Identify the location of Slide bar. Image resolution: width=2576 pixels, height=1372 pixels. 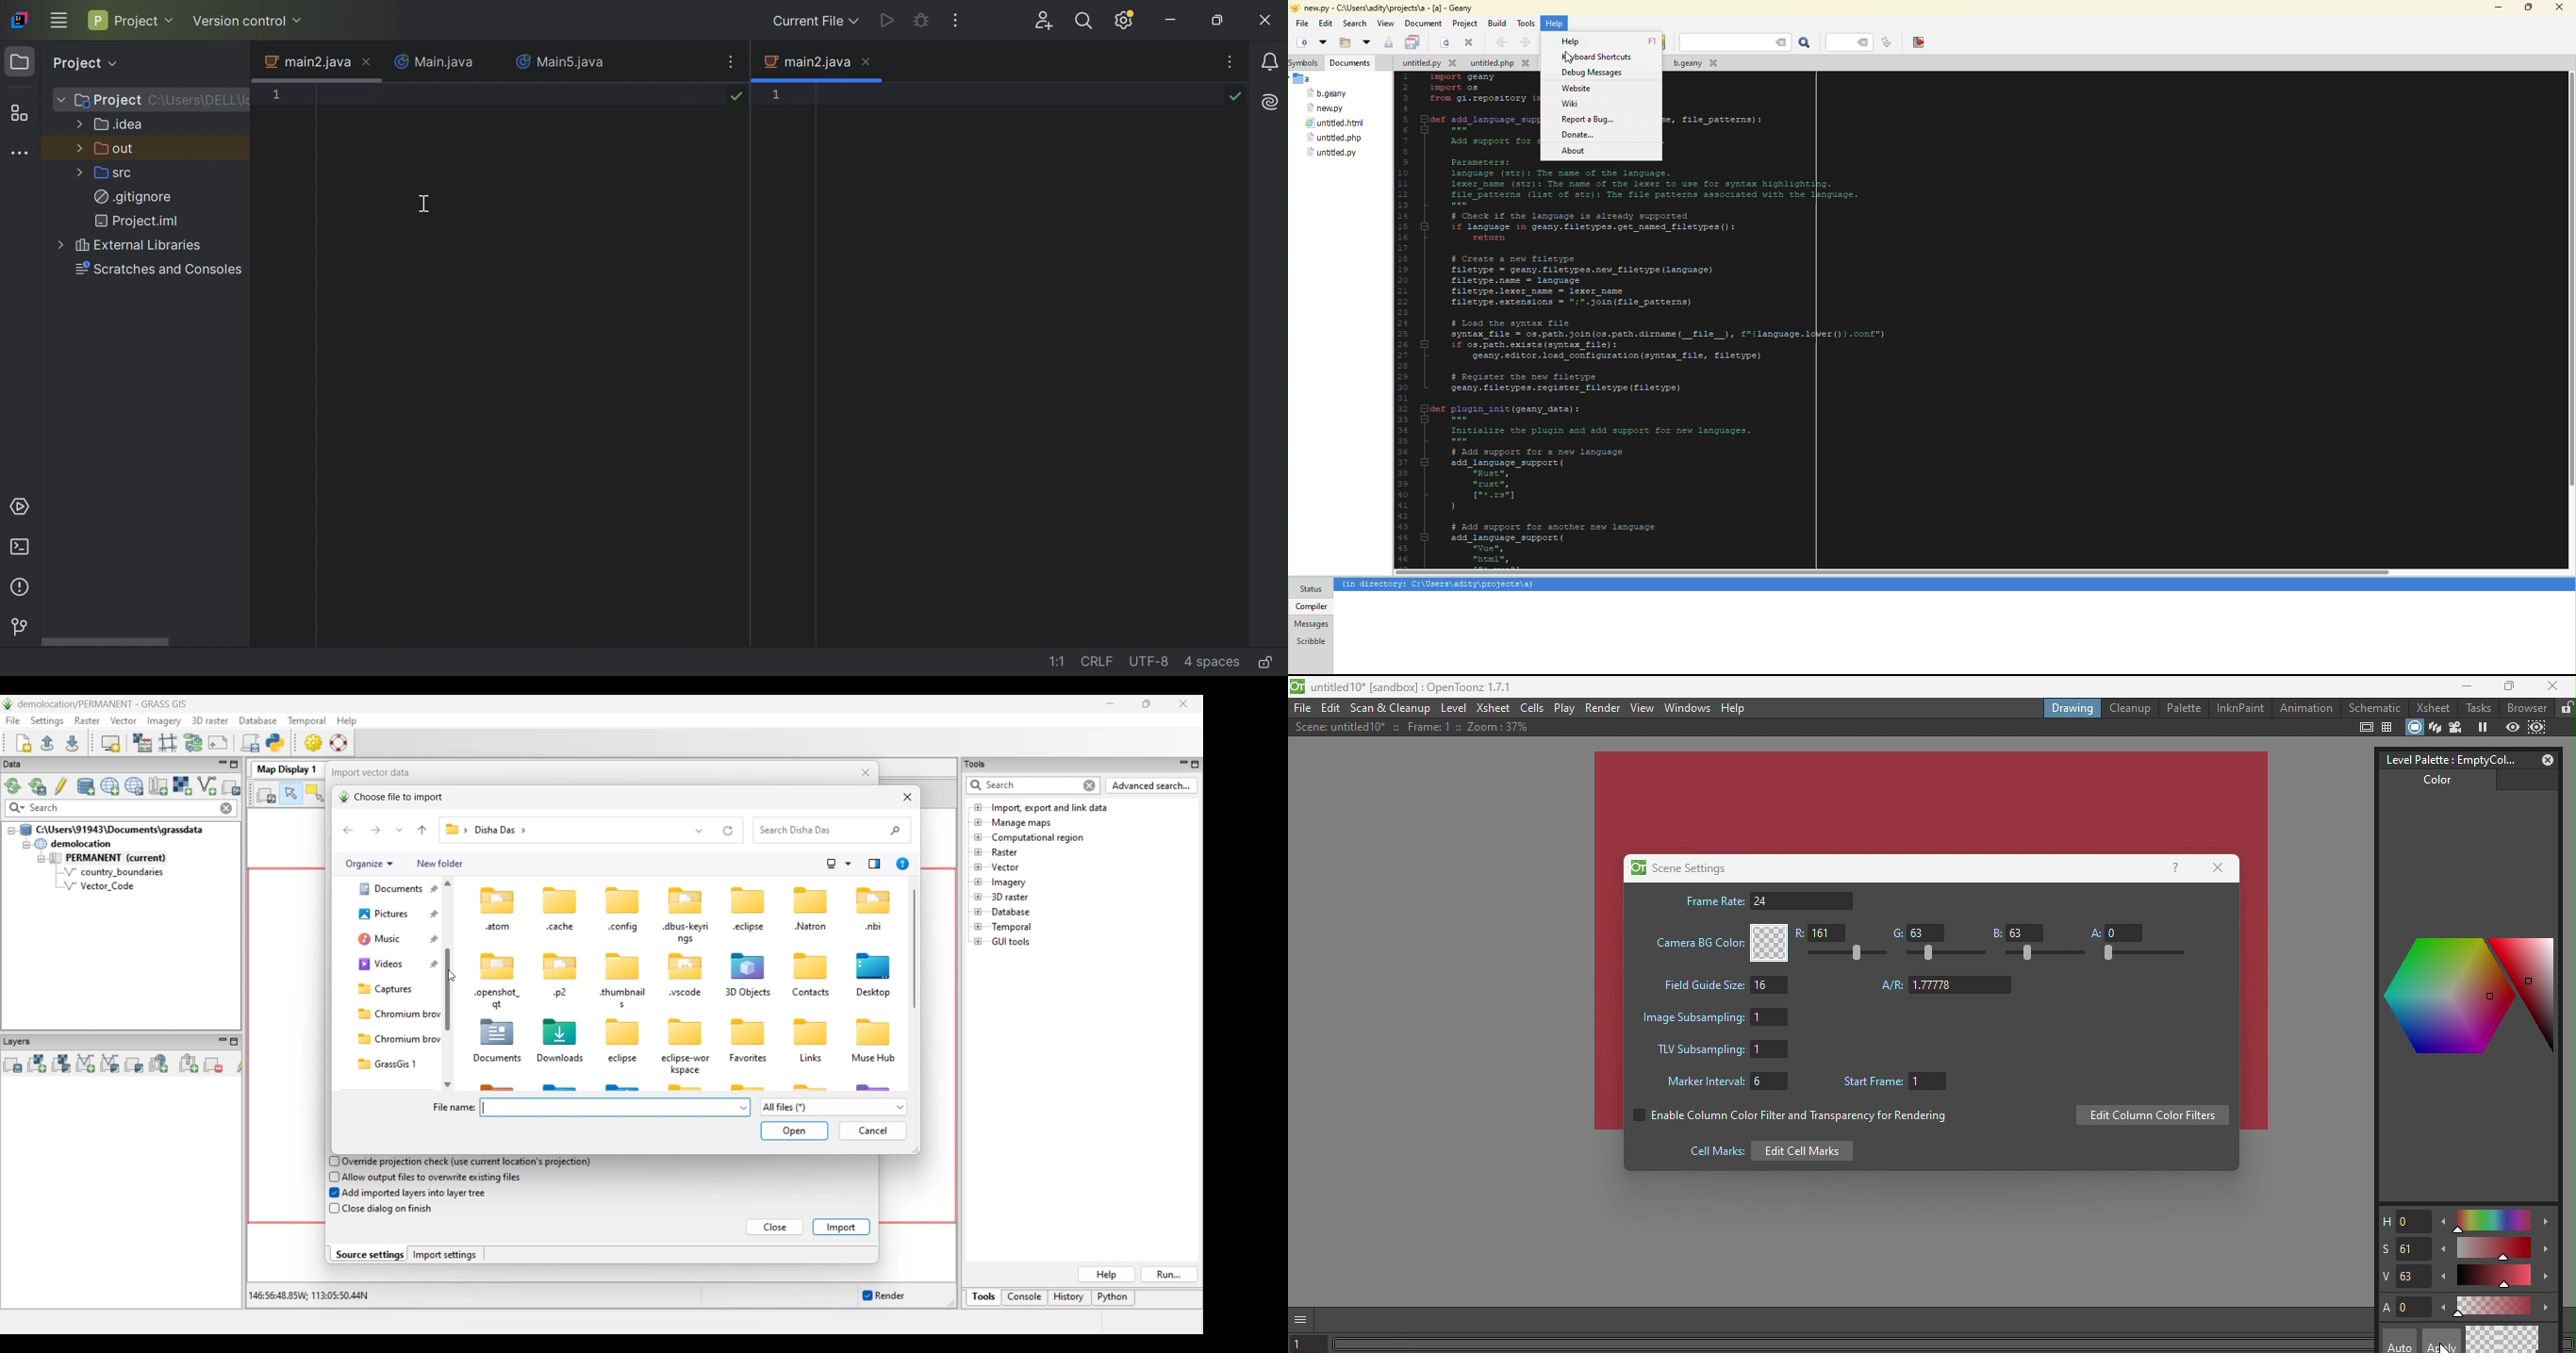
(2495, 1249).